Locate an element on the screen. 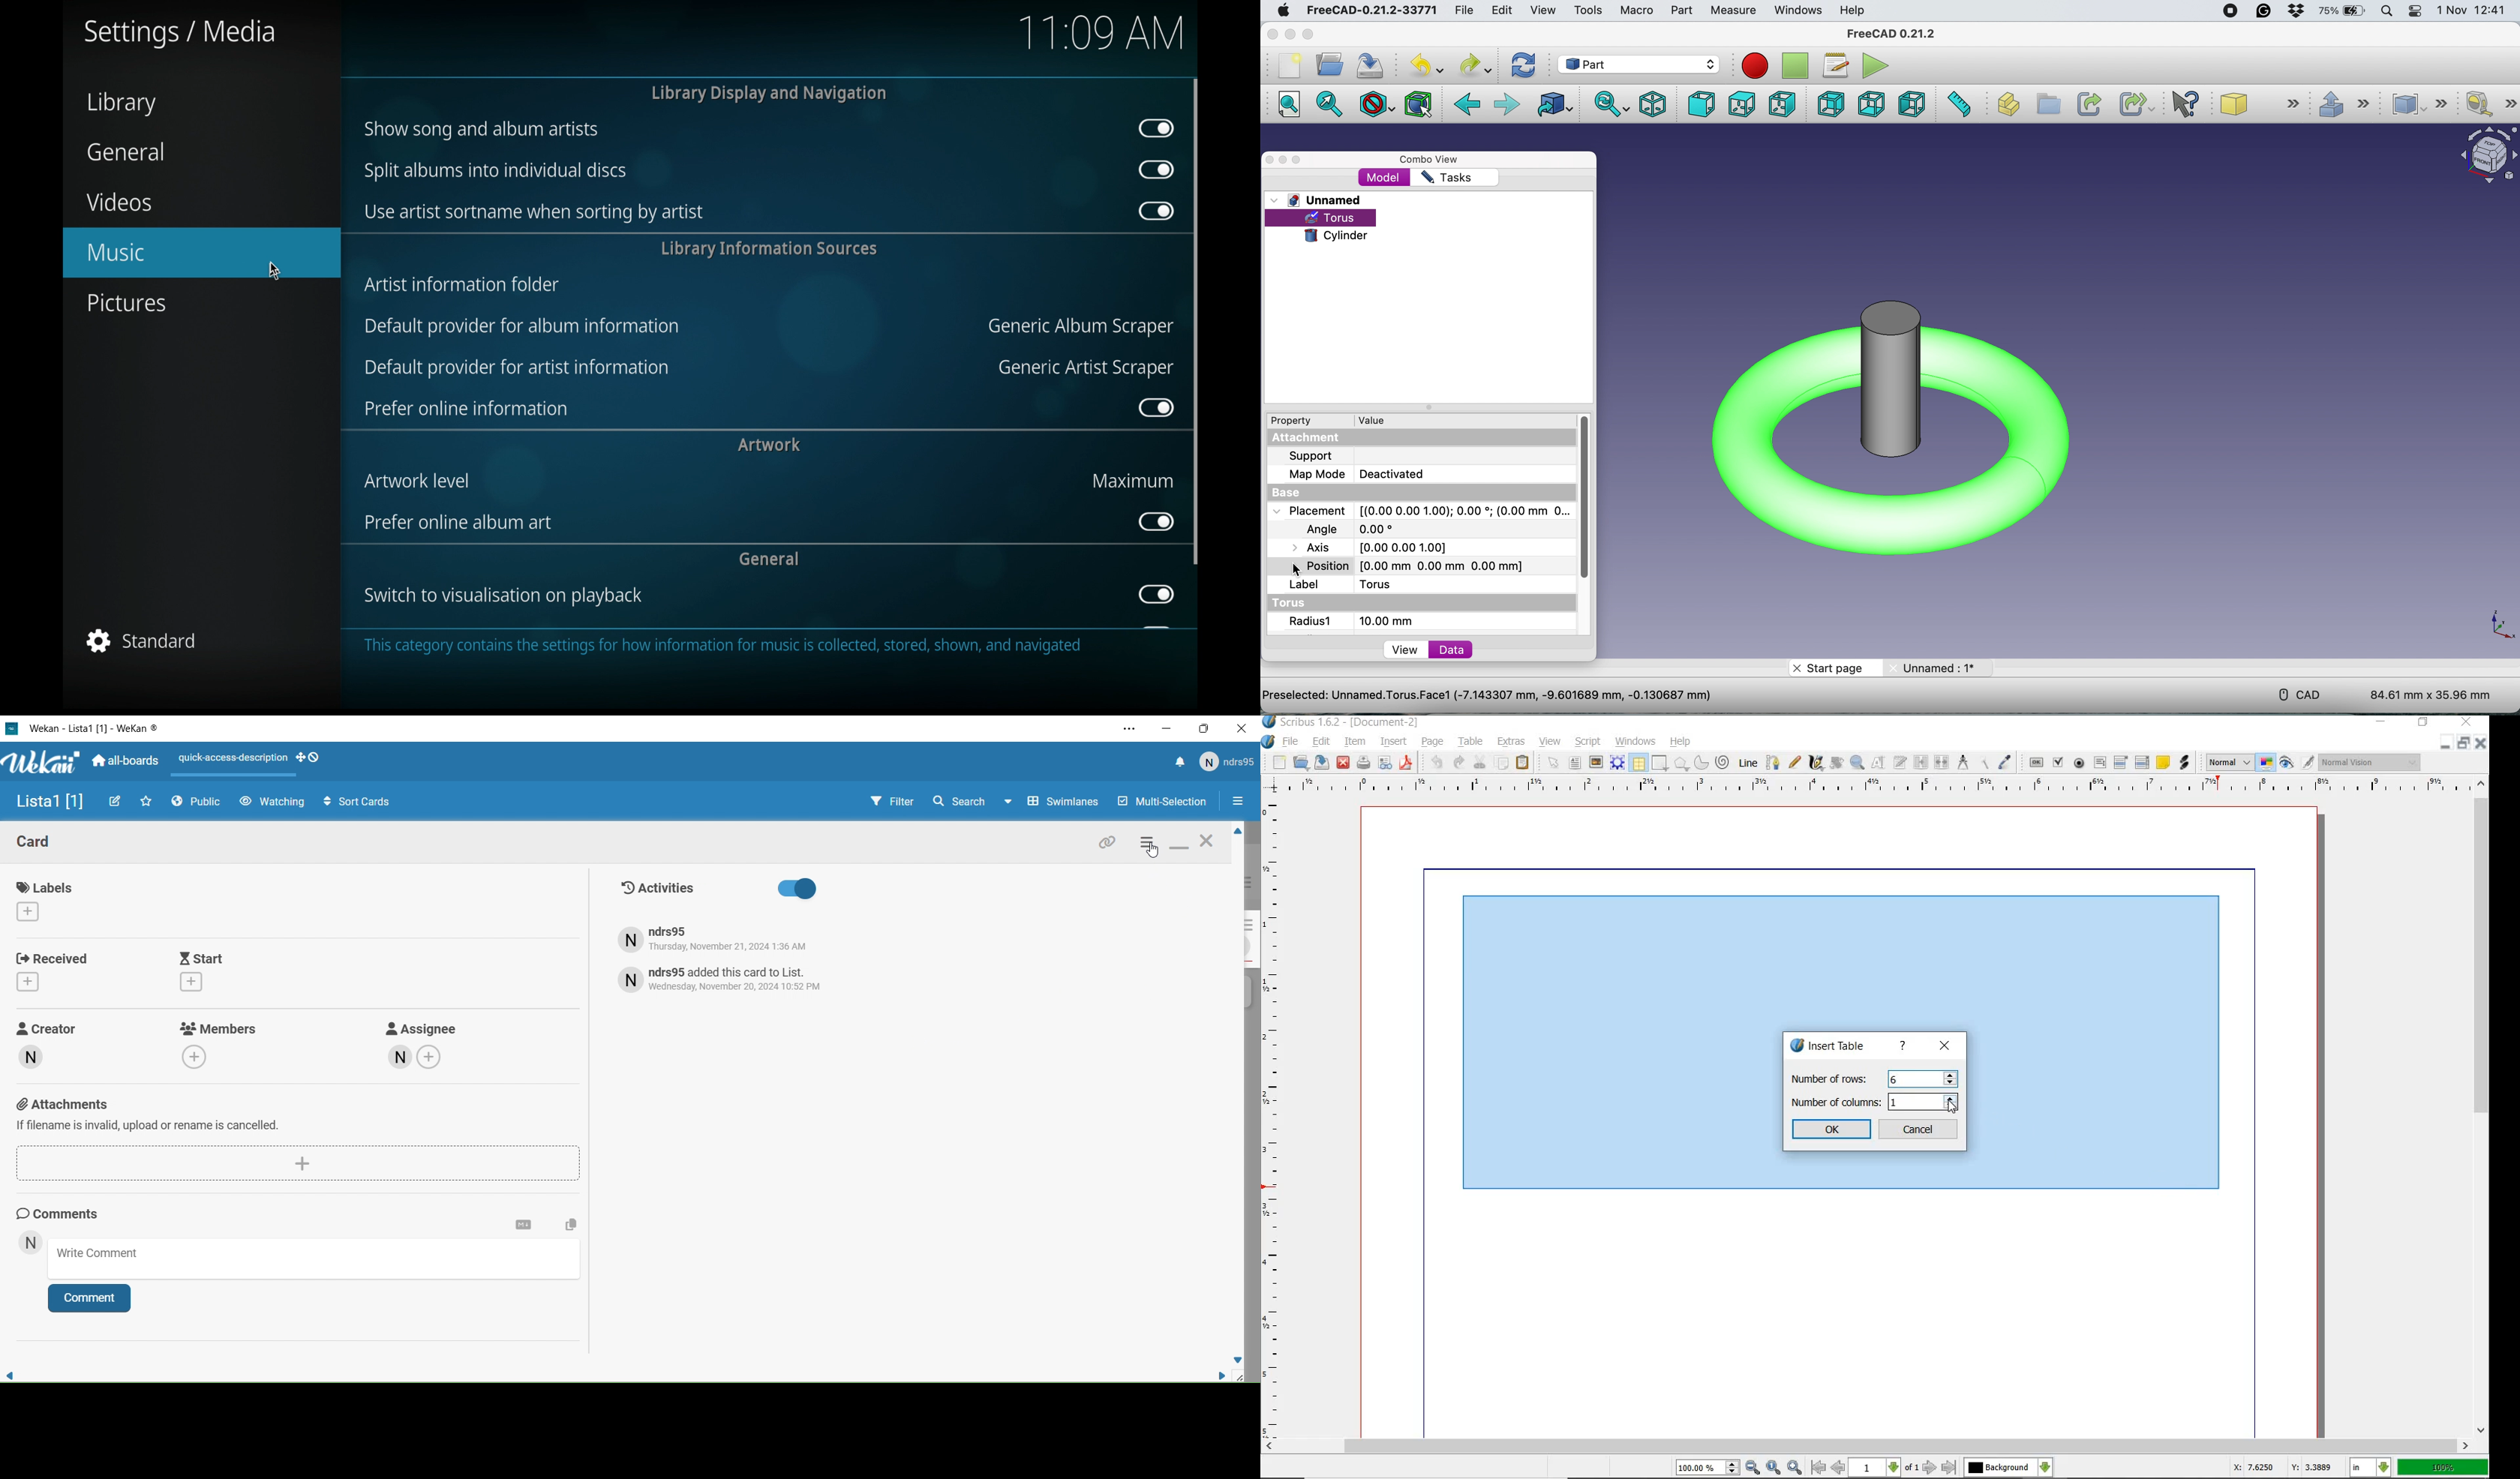 The image size is (2520, 1484). text frame is located at coordinates (1576, 762).